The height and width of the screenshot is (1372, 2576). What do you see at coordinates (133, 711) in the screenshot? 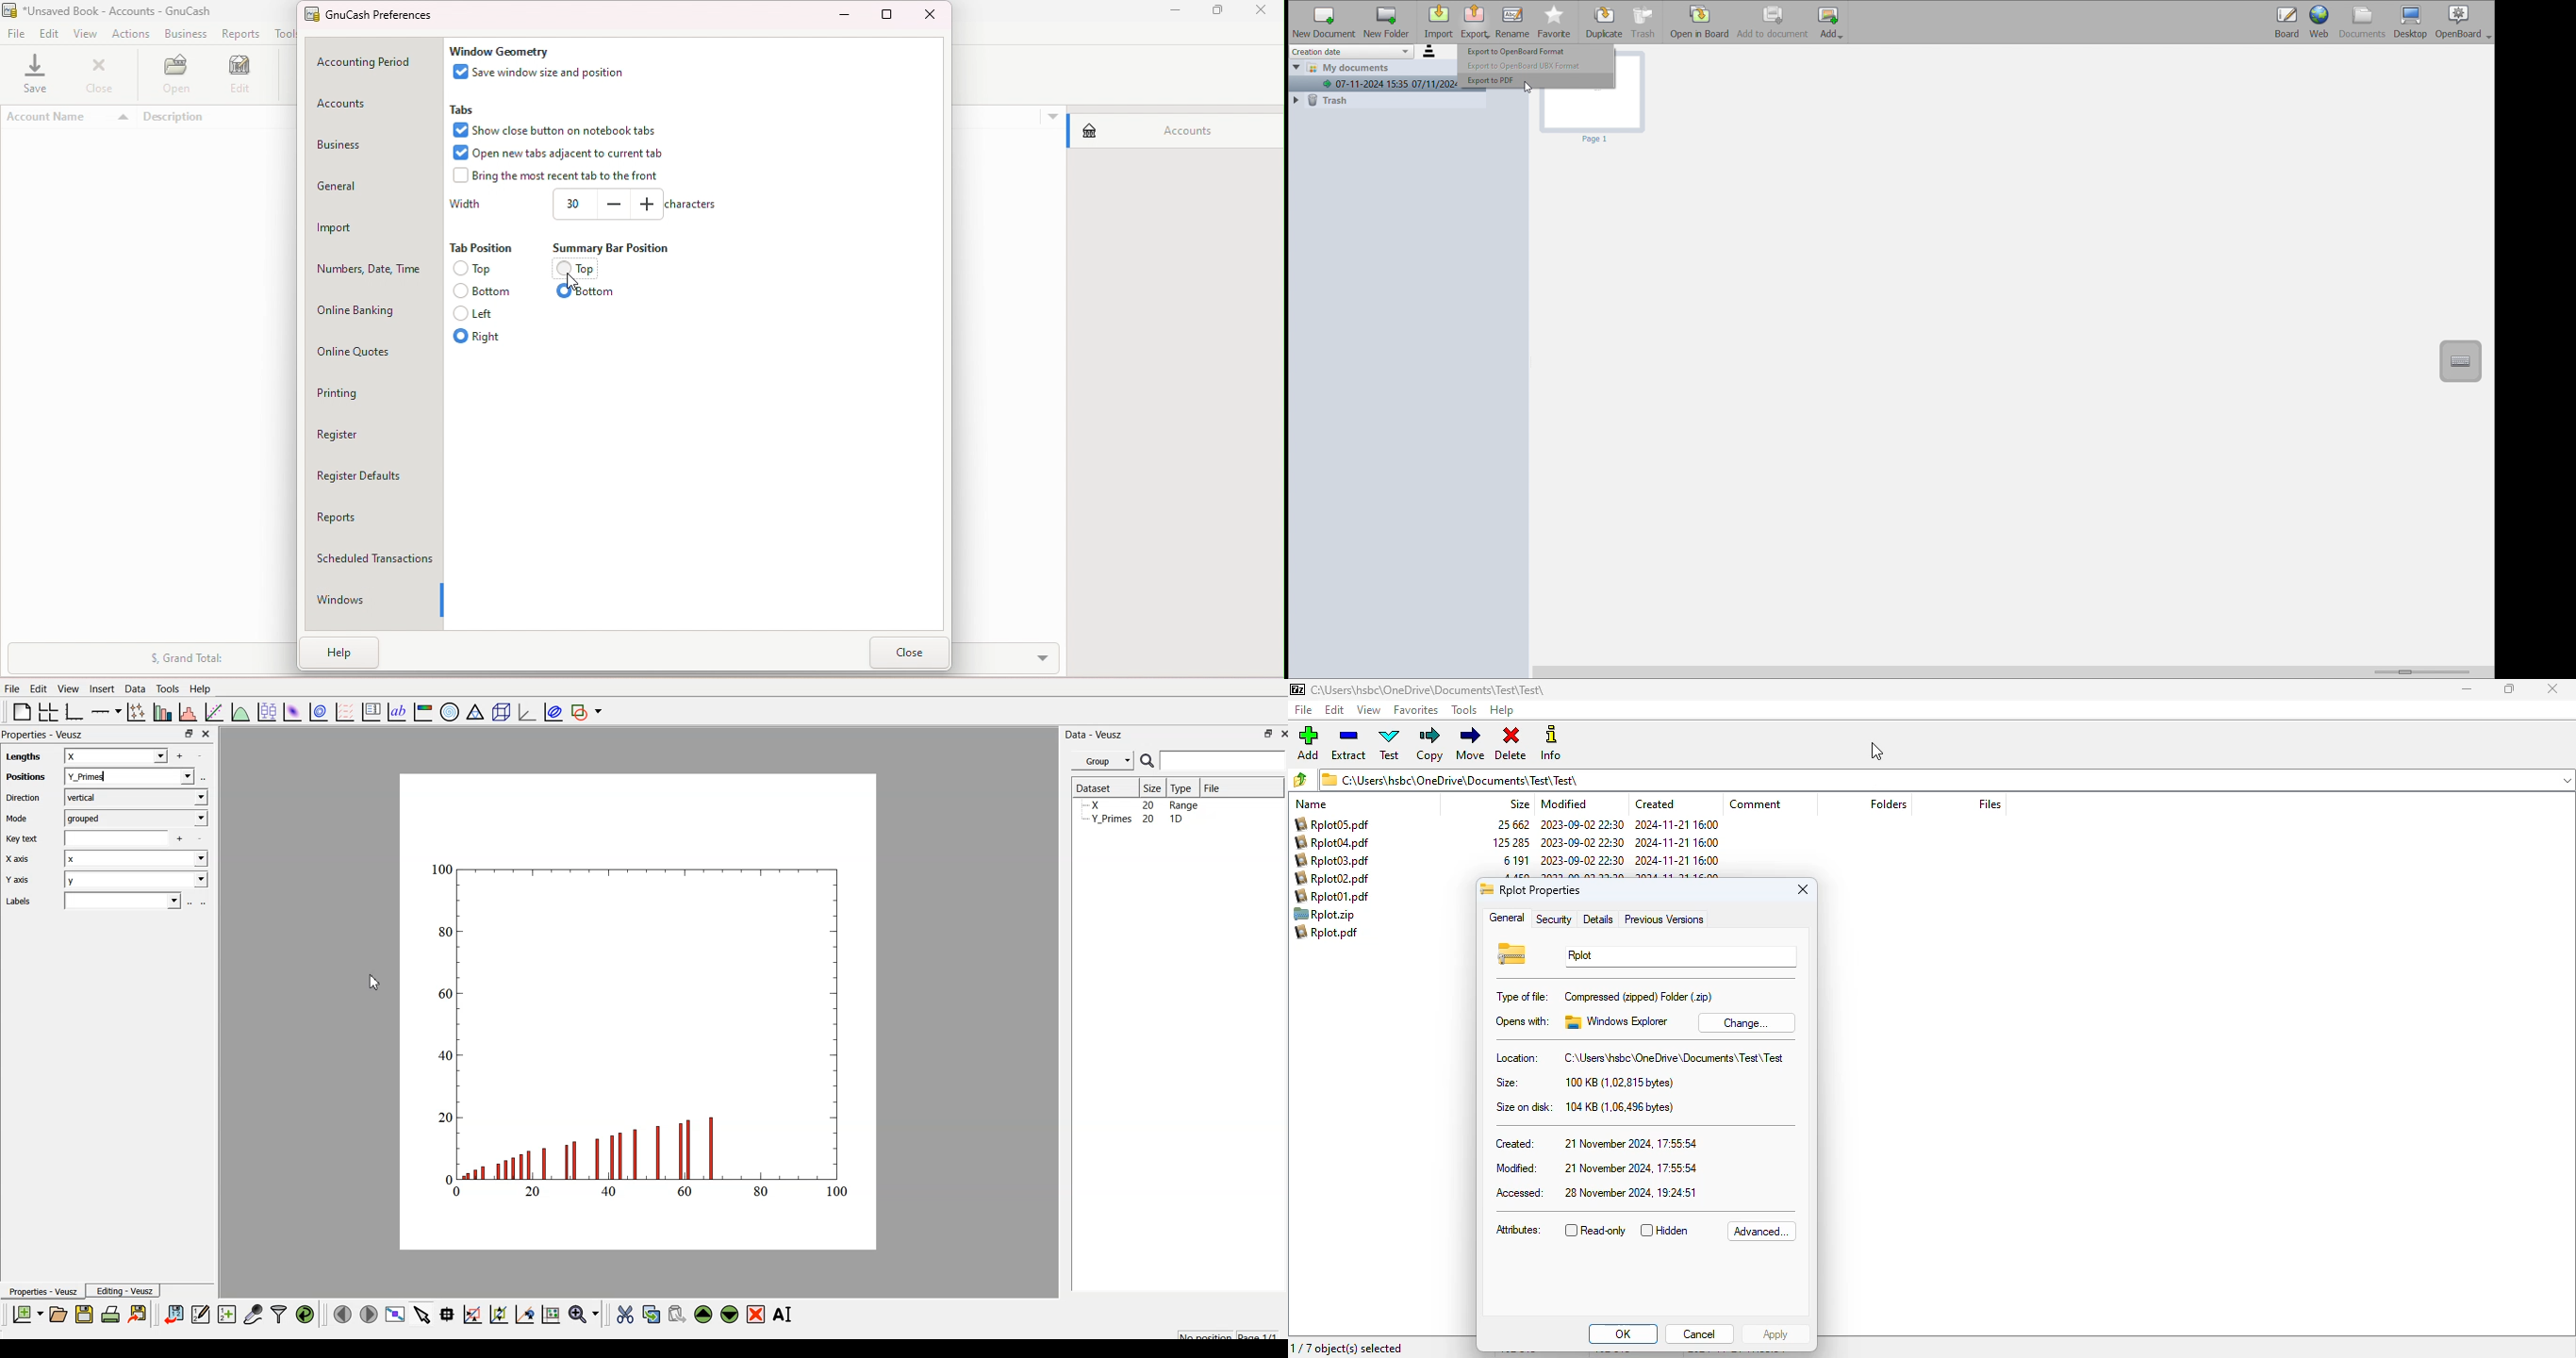
I see `plot points` at bounding box center [133, 711].